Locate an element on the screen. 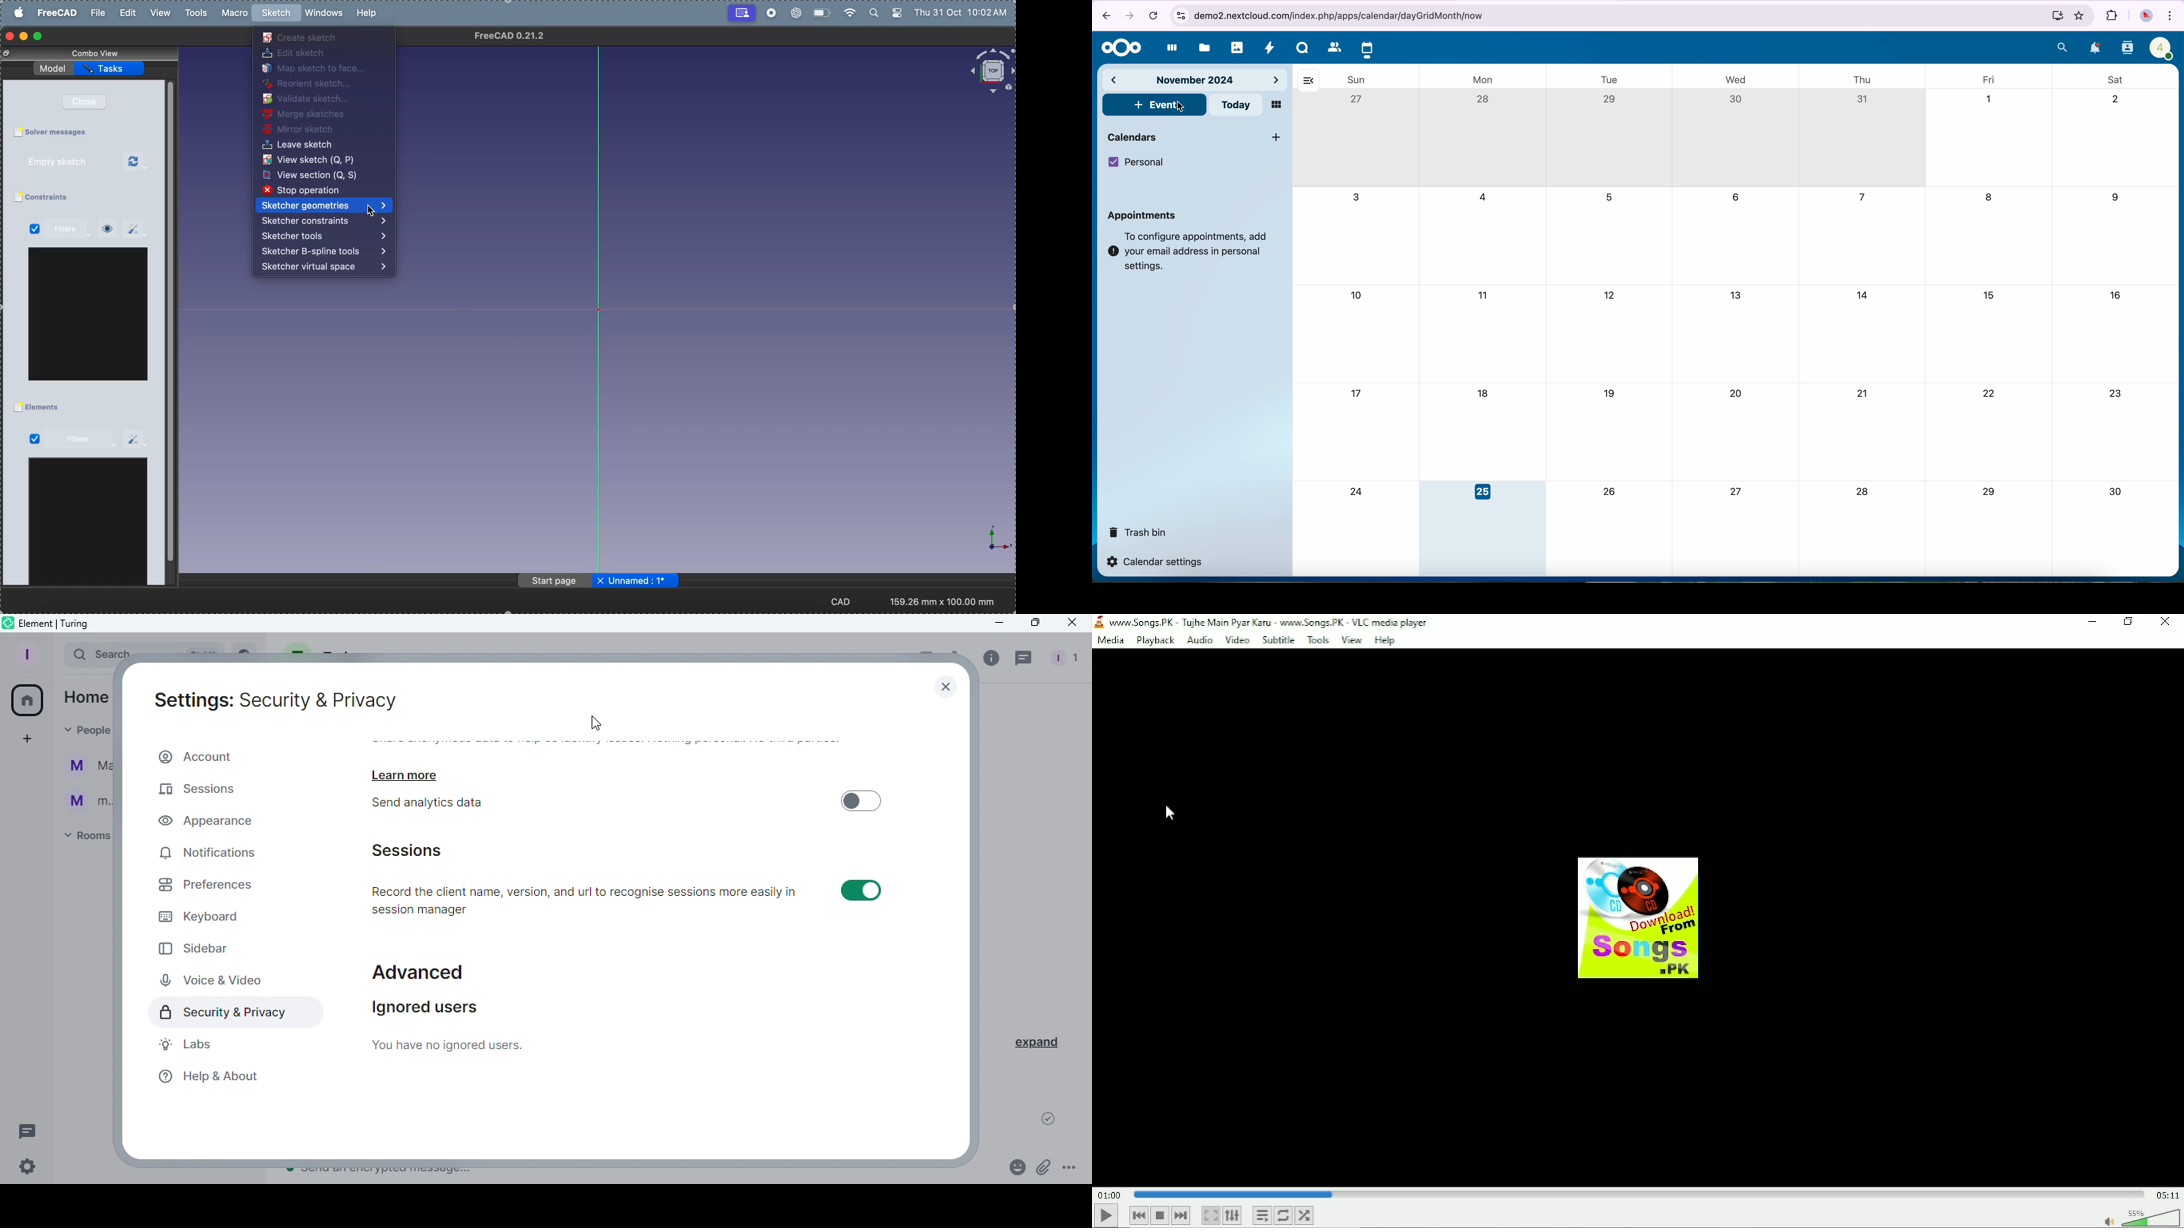 This screenshot has width=2184, height=1232. 14 is located at coordinates (1865, 296).